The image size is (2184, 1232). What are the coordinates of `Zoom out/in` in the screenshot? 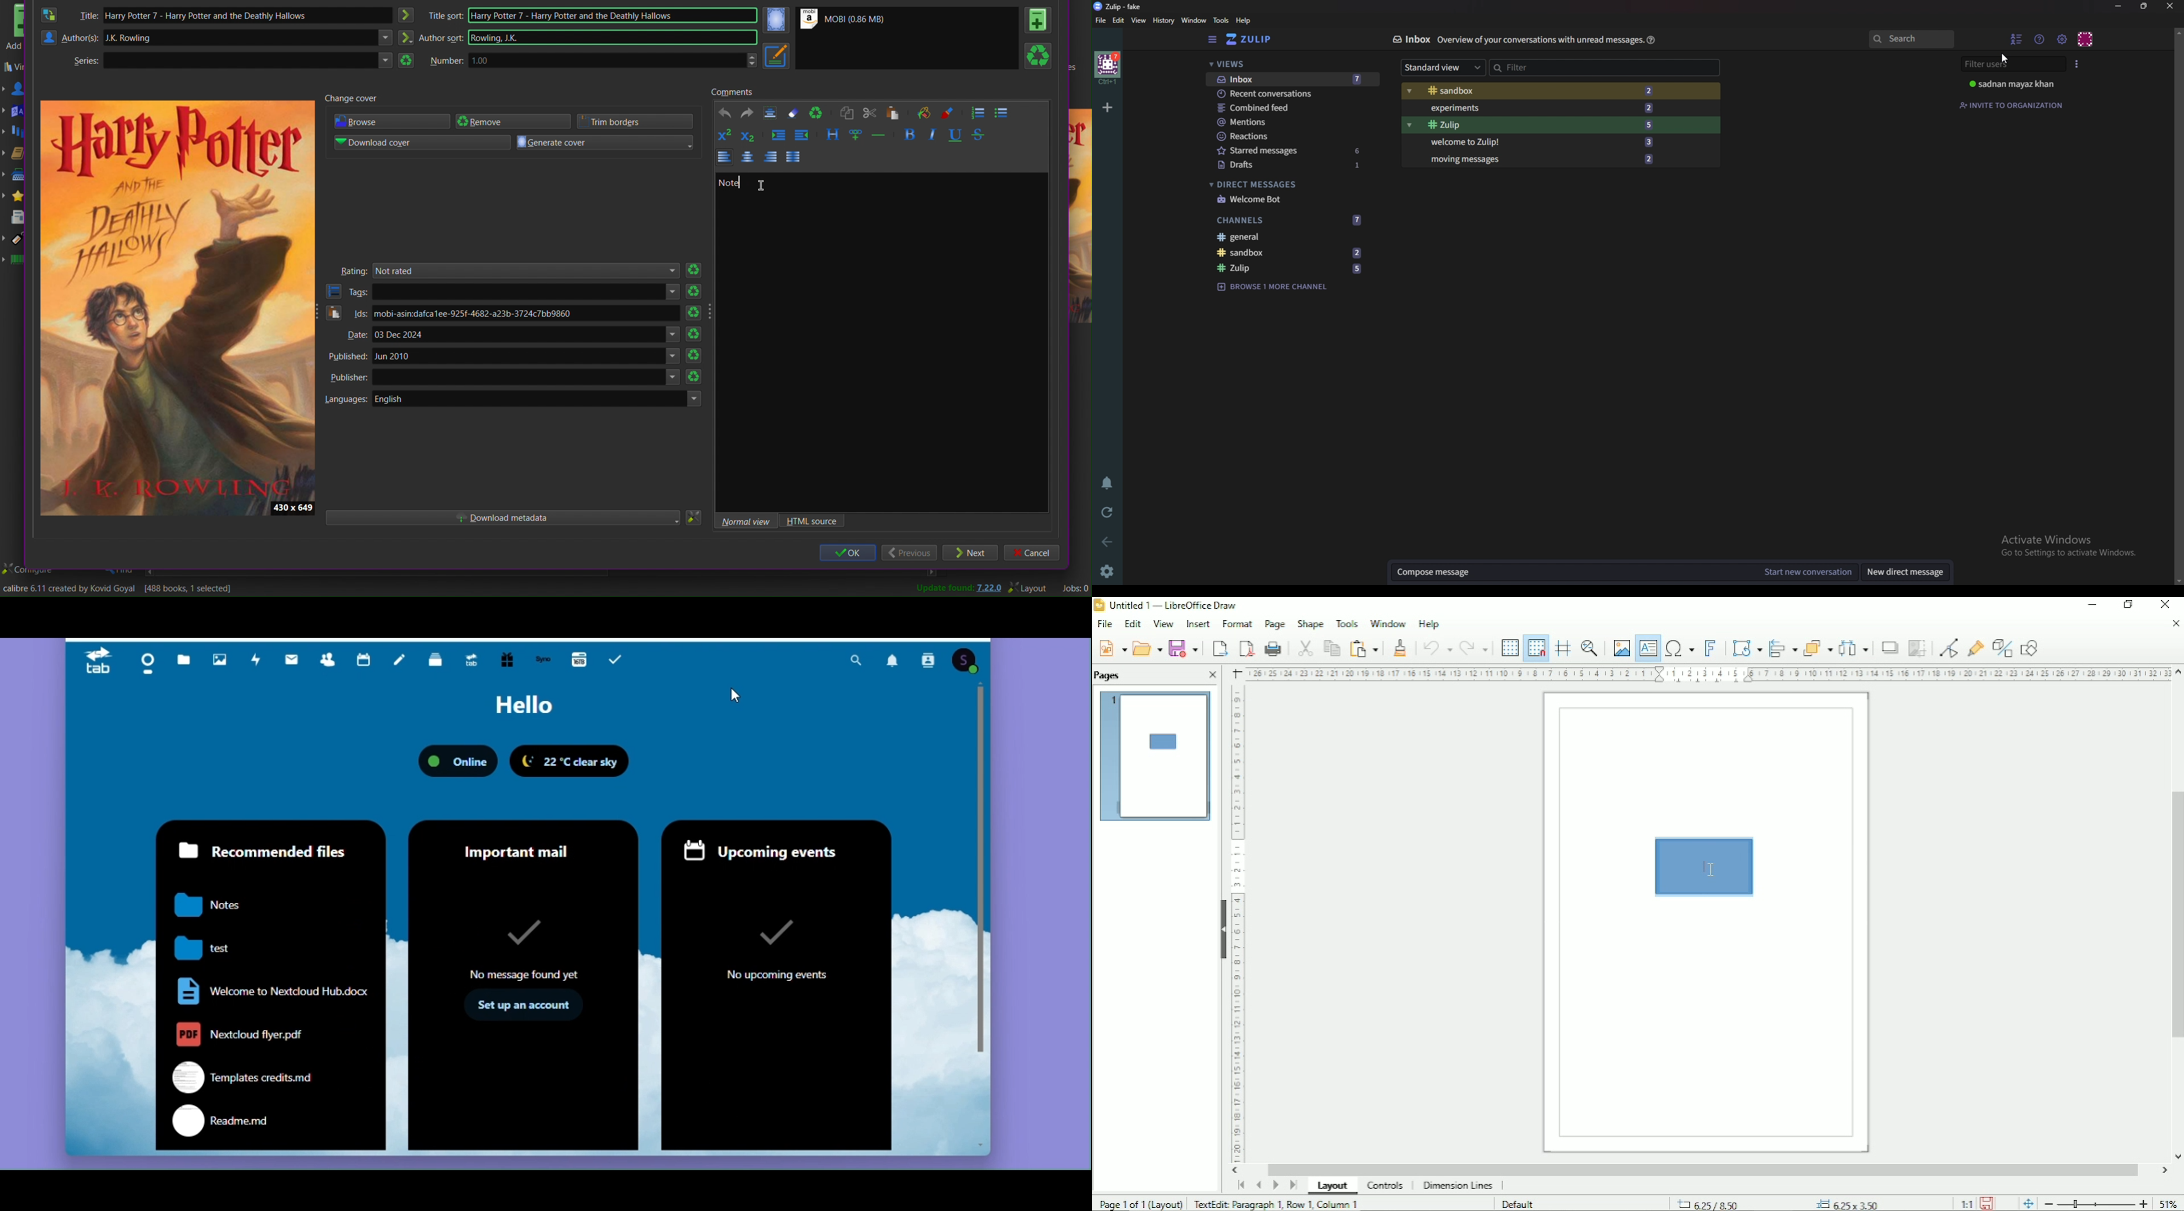 It's located at (2097, 1204).